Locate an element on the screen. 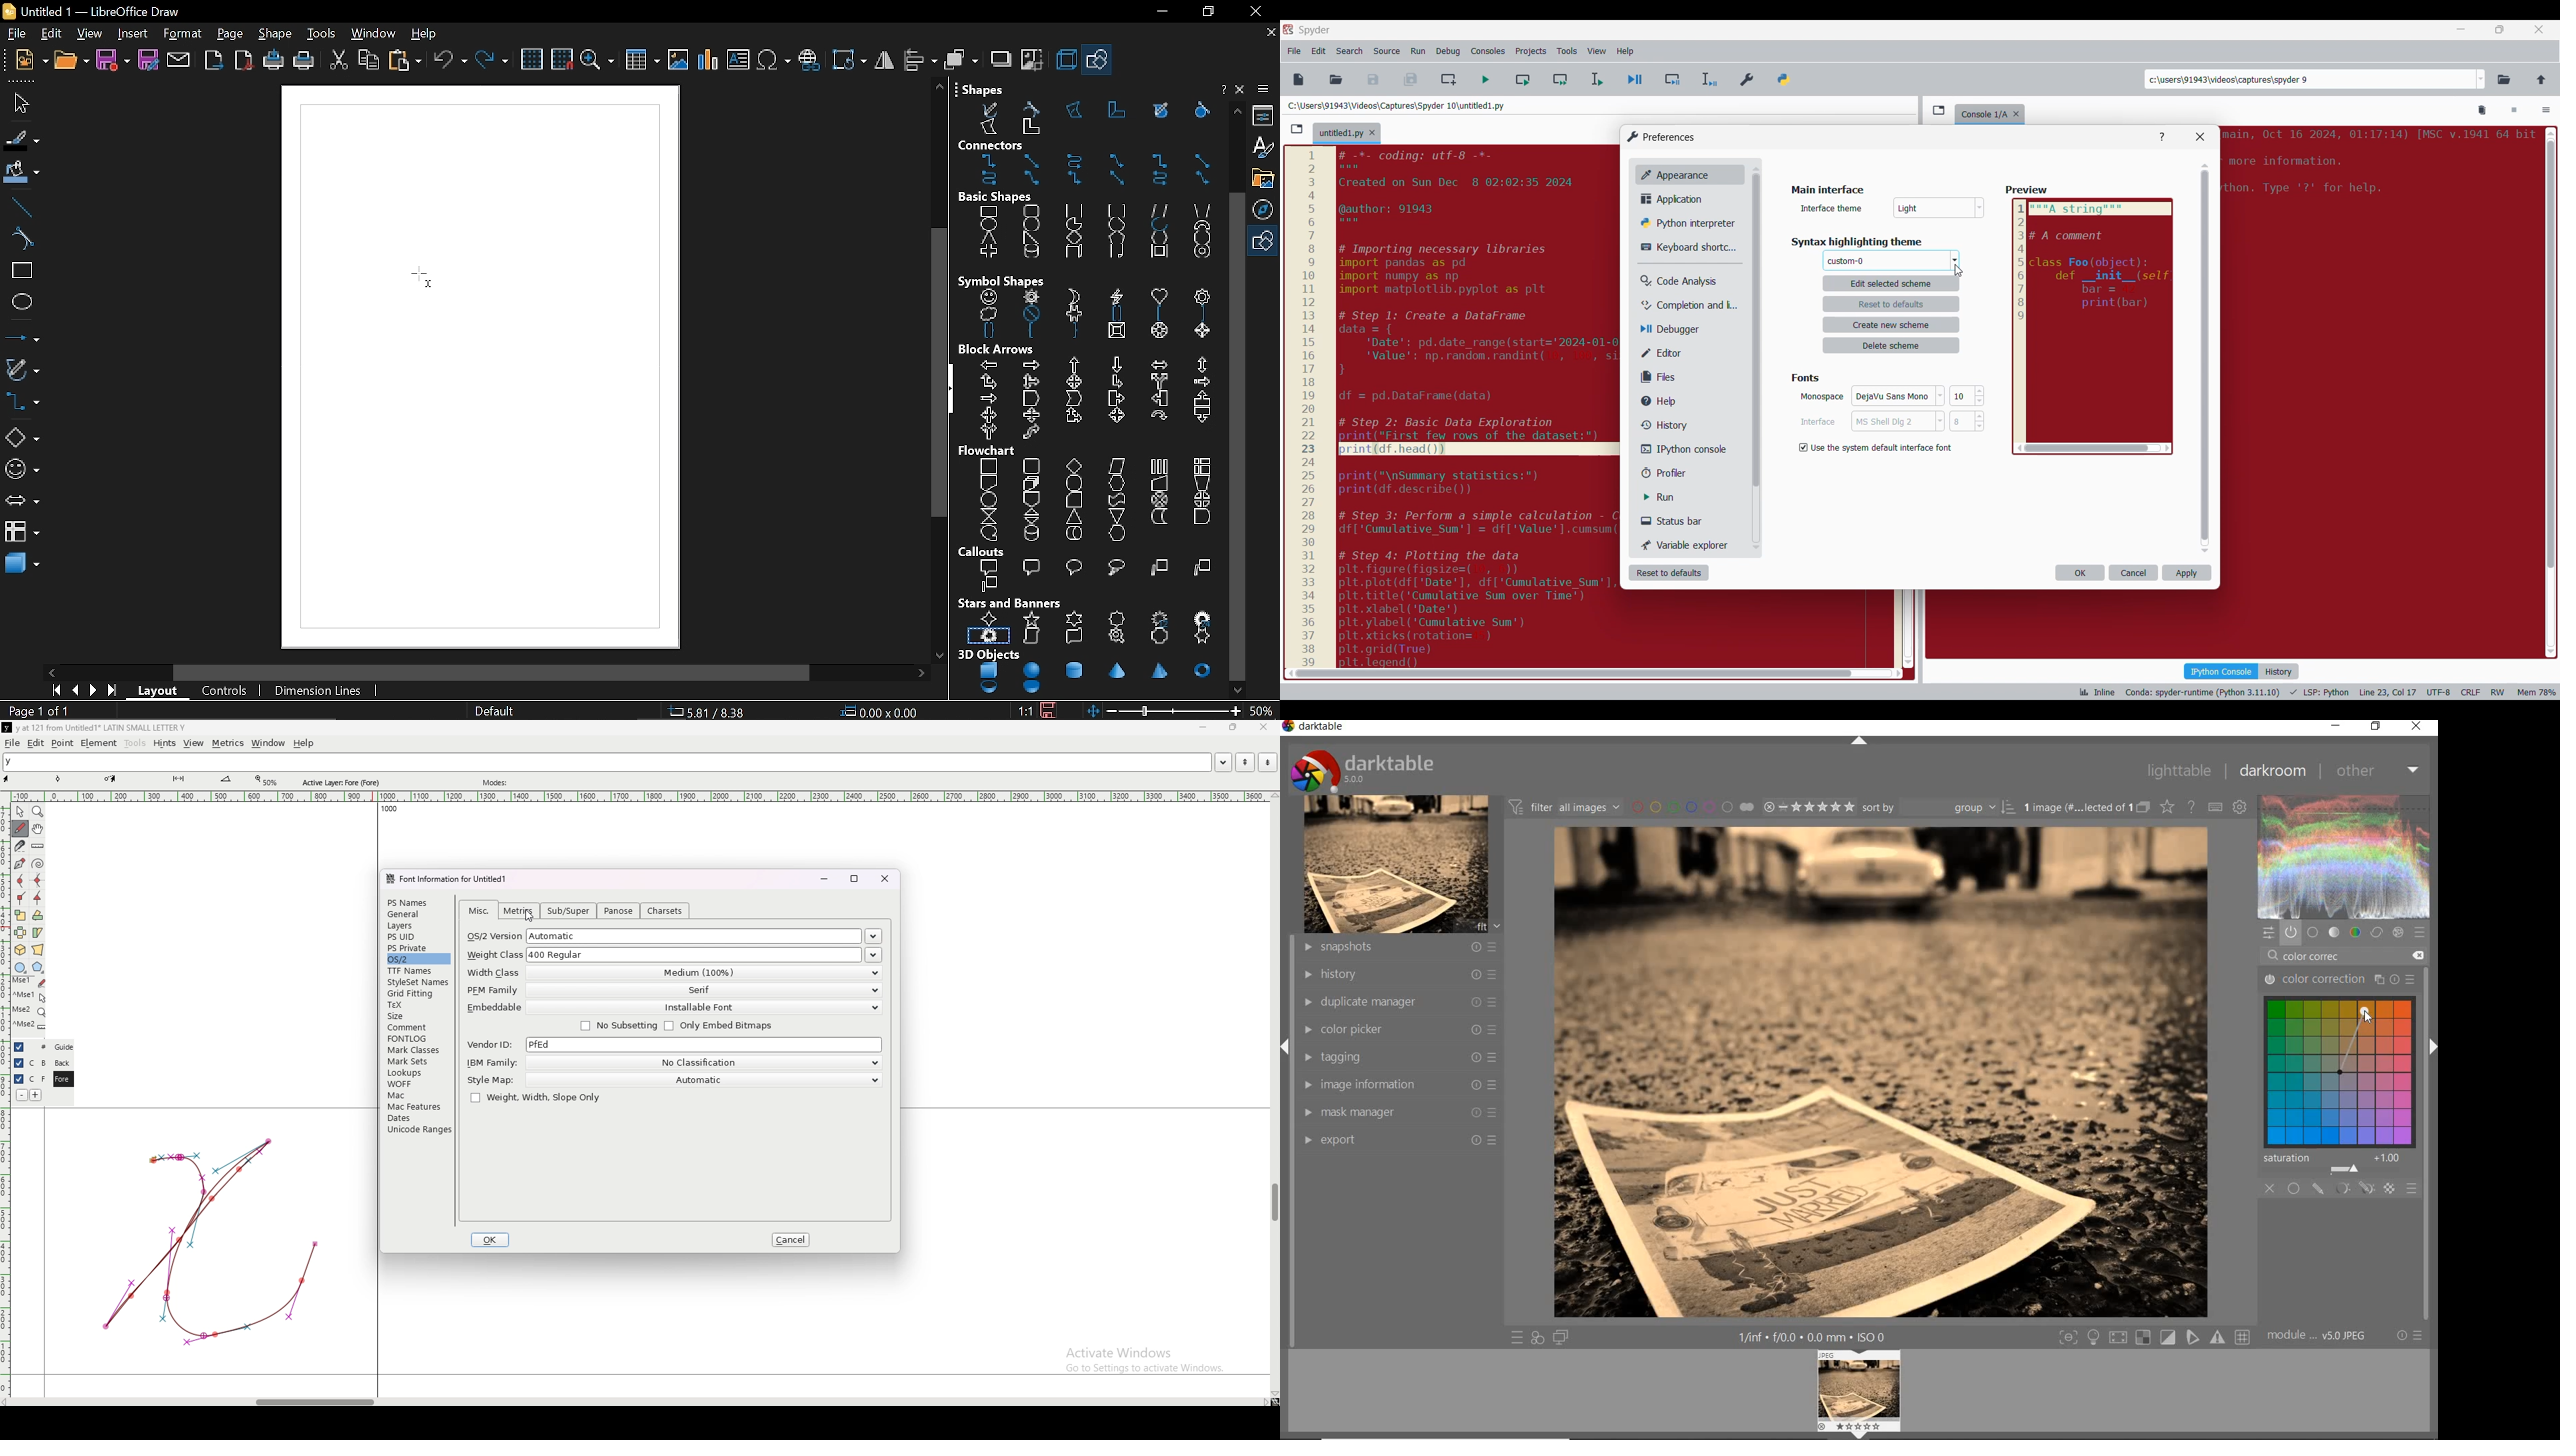 This screenshot has width=2576, height=1456. create new scheme is located at coordinates (1893, 325).